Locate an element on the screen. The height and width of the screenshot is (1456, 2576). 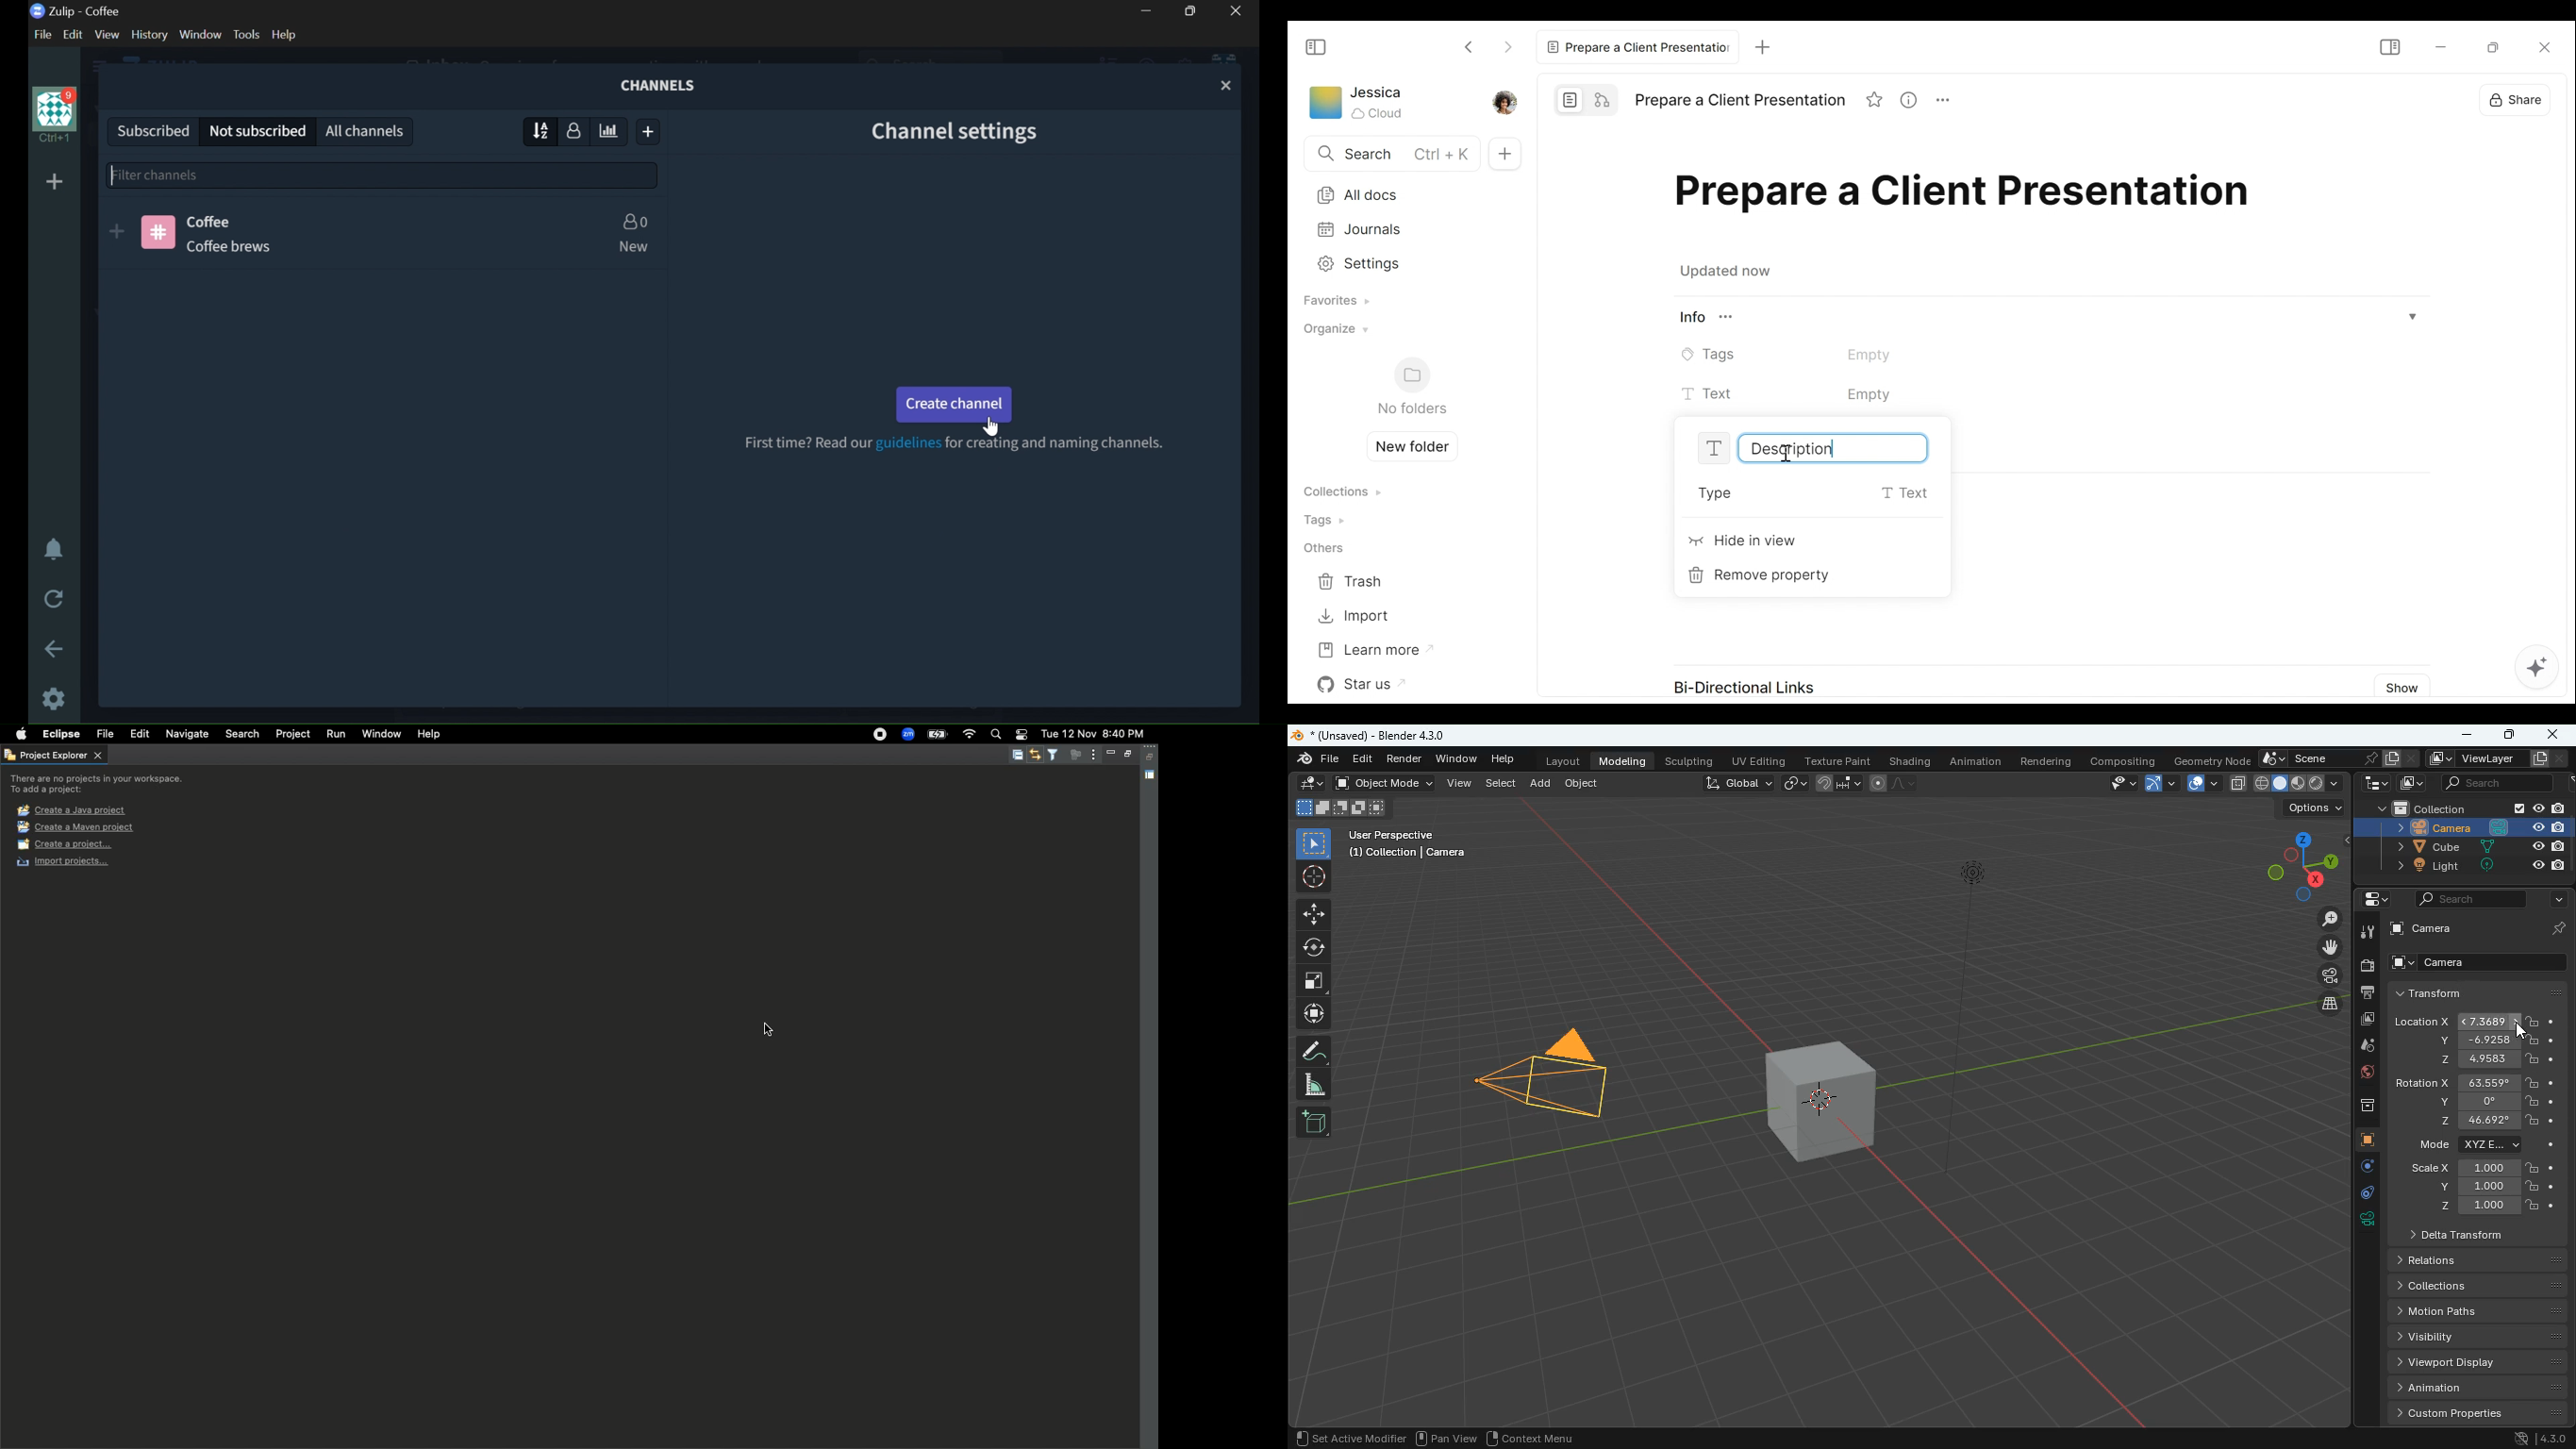
Insertion Cursor is located at coordinates (1785, 454).